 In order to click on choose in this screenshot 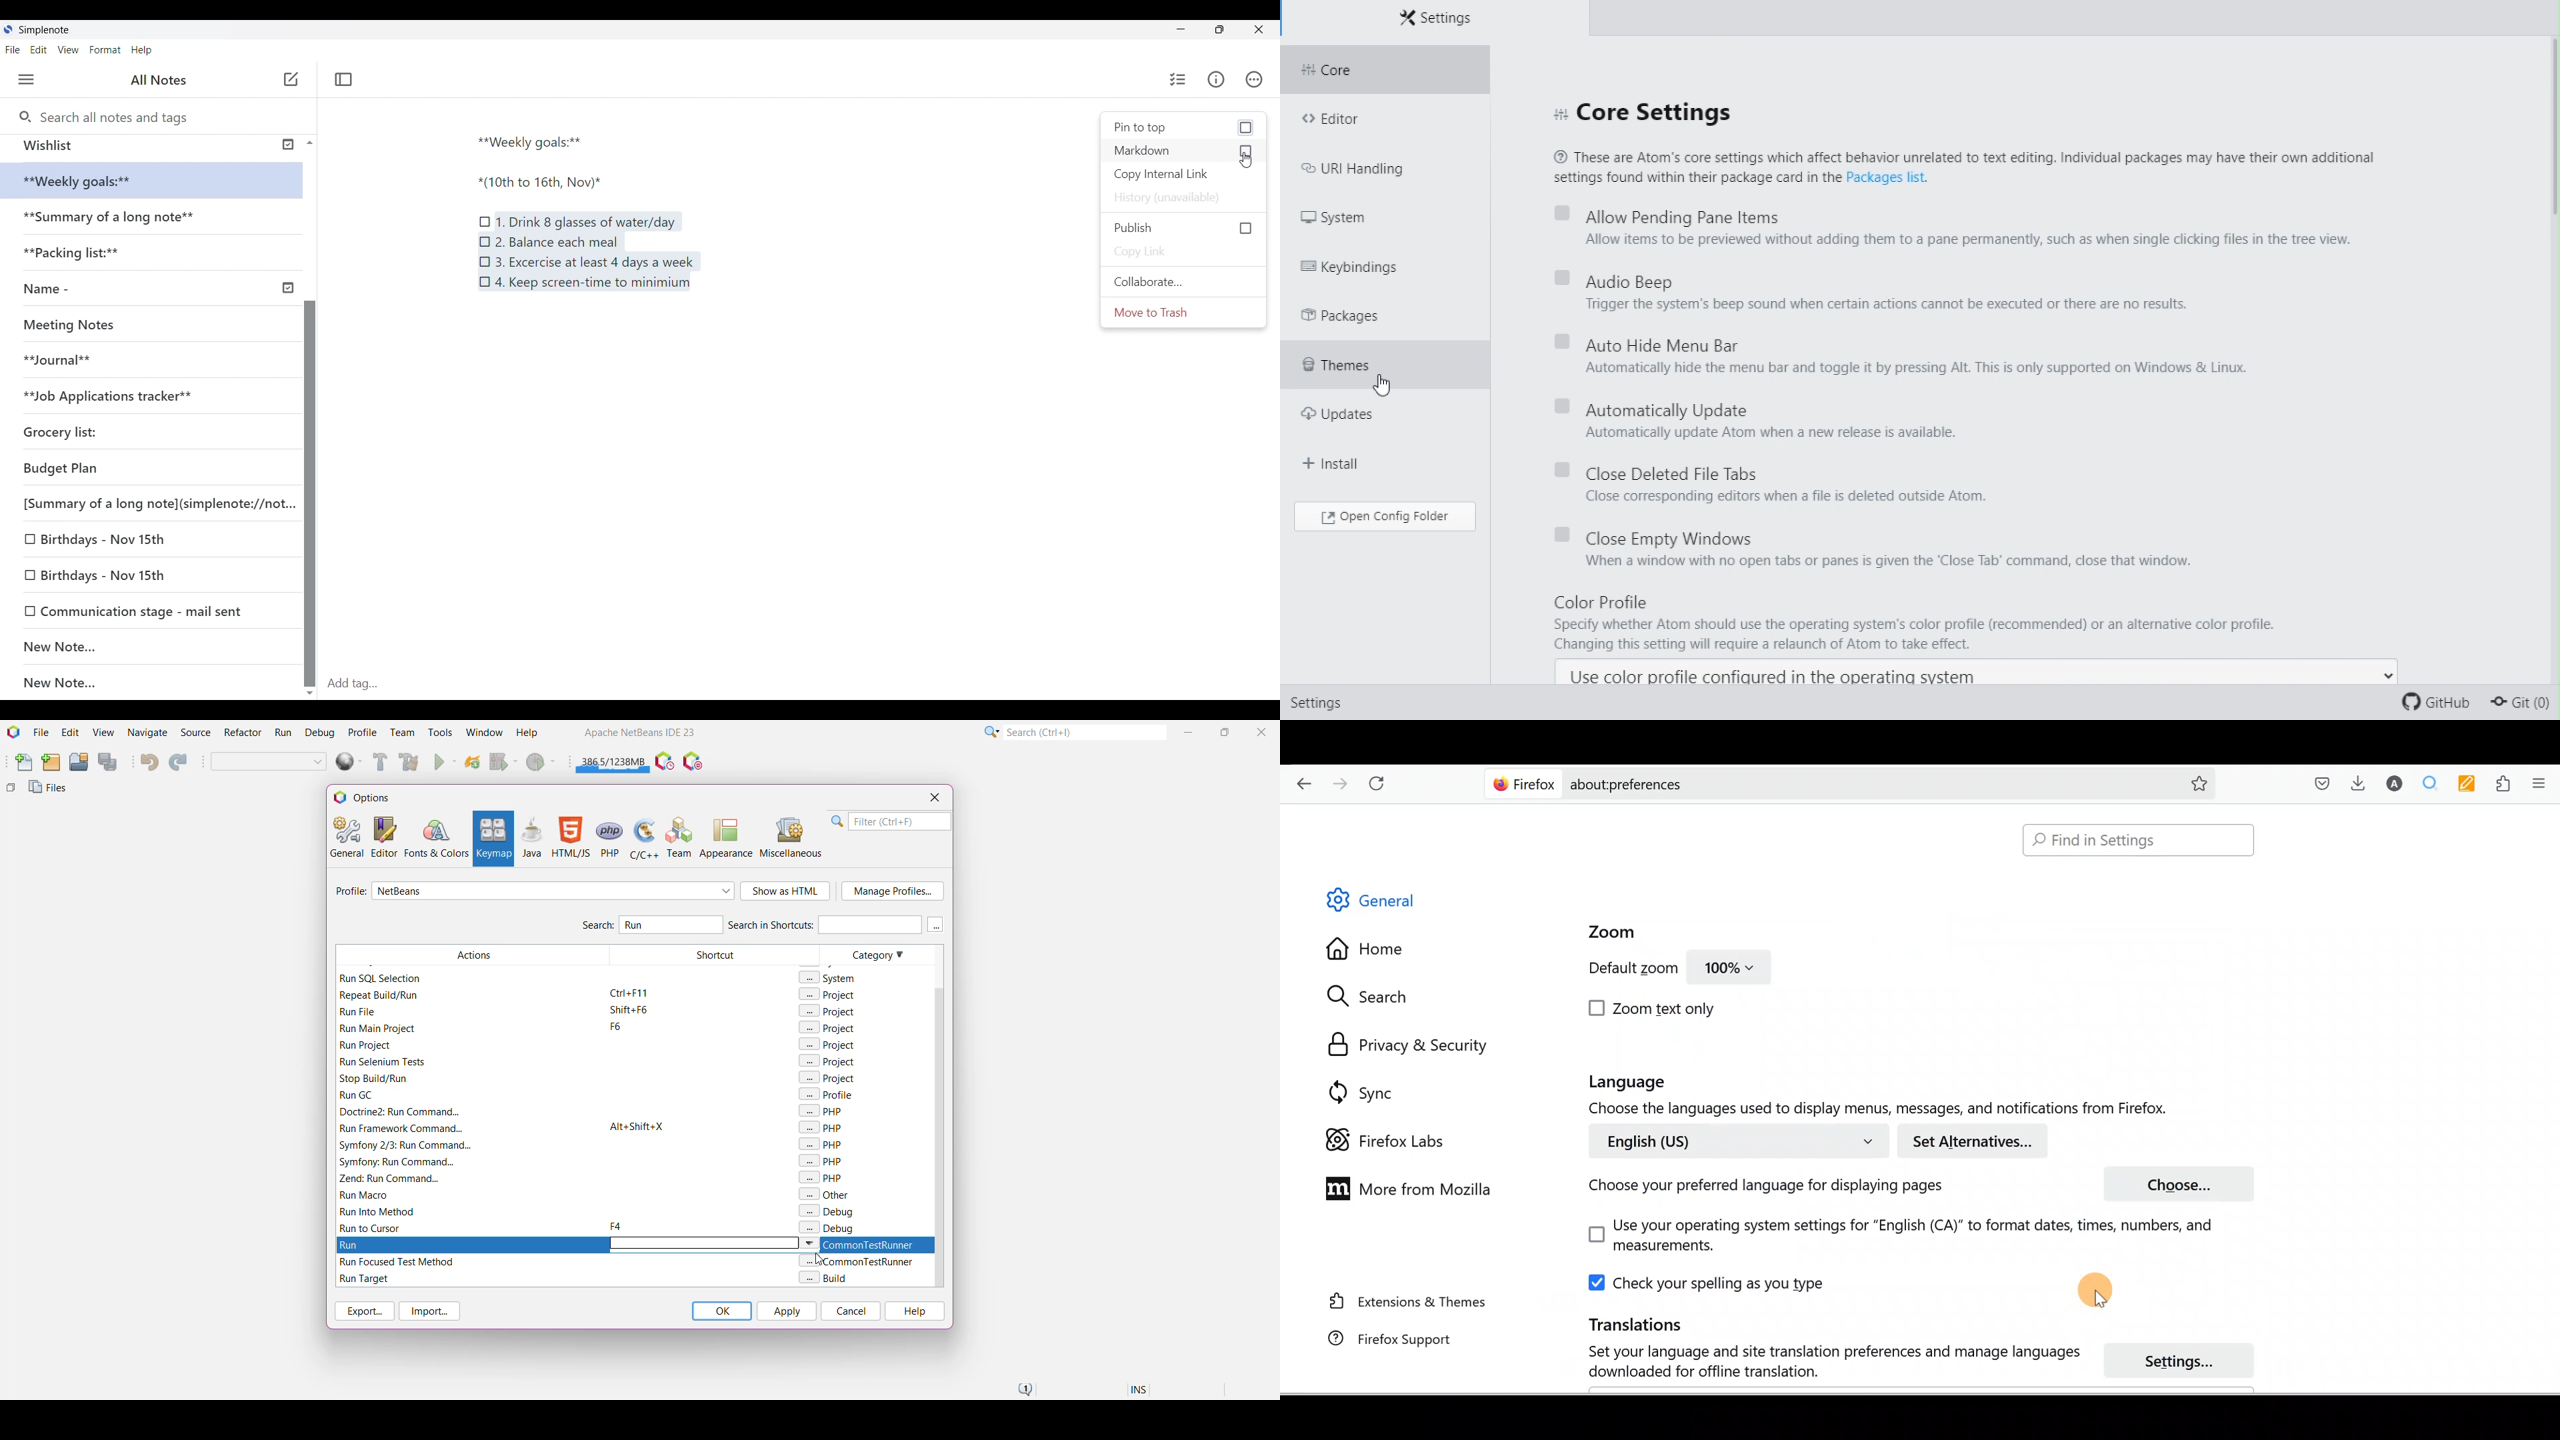, I will do `click(2185, 1184)`.